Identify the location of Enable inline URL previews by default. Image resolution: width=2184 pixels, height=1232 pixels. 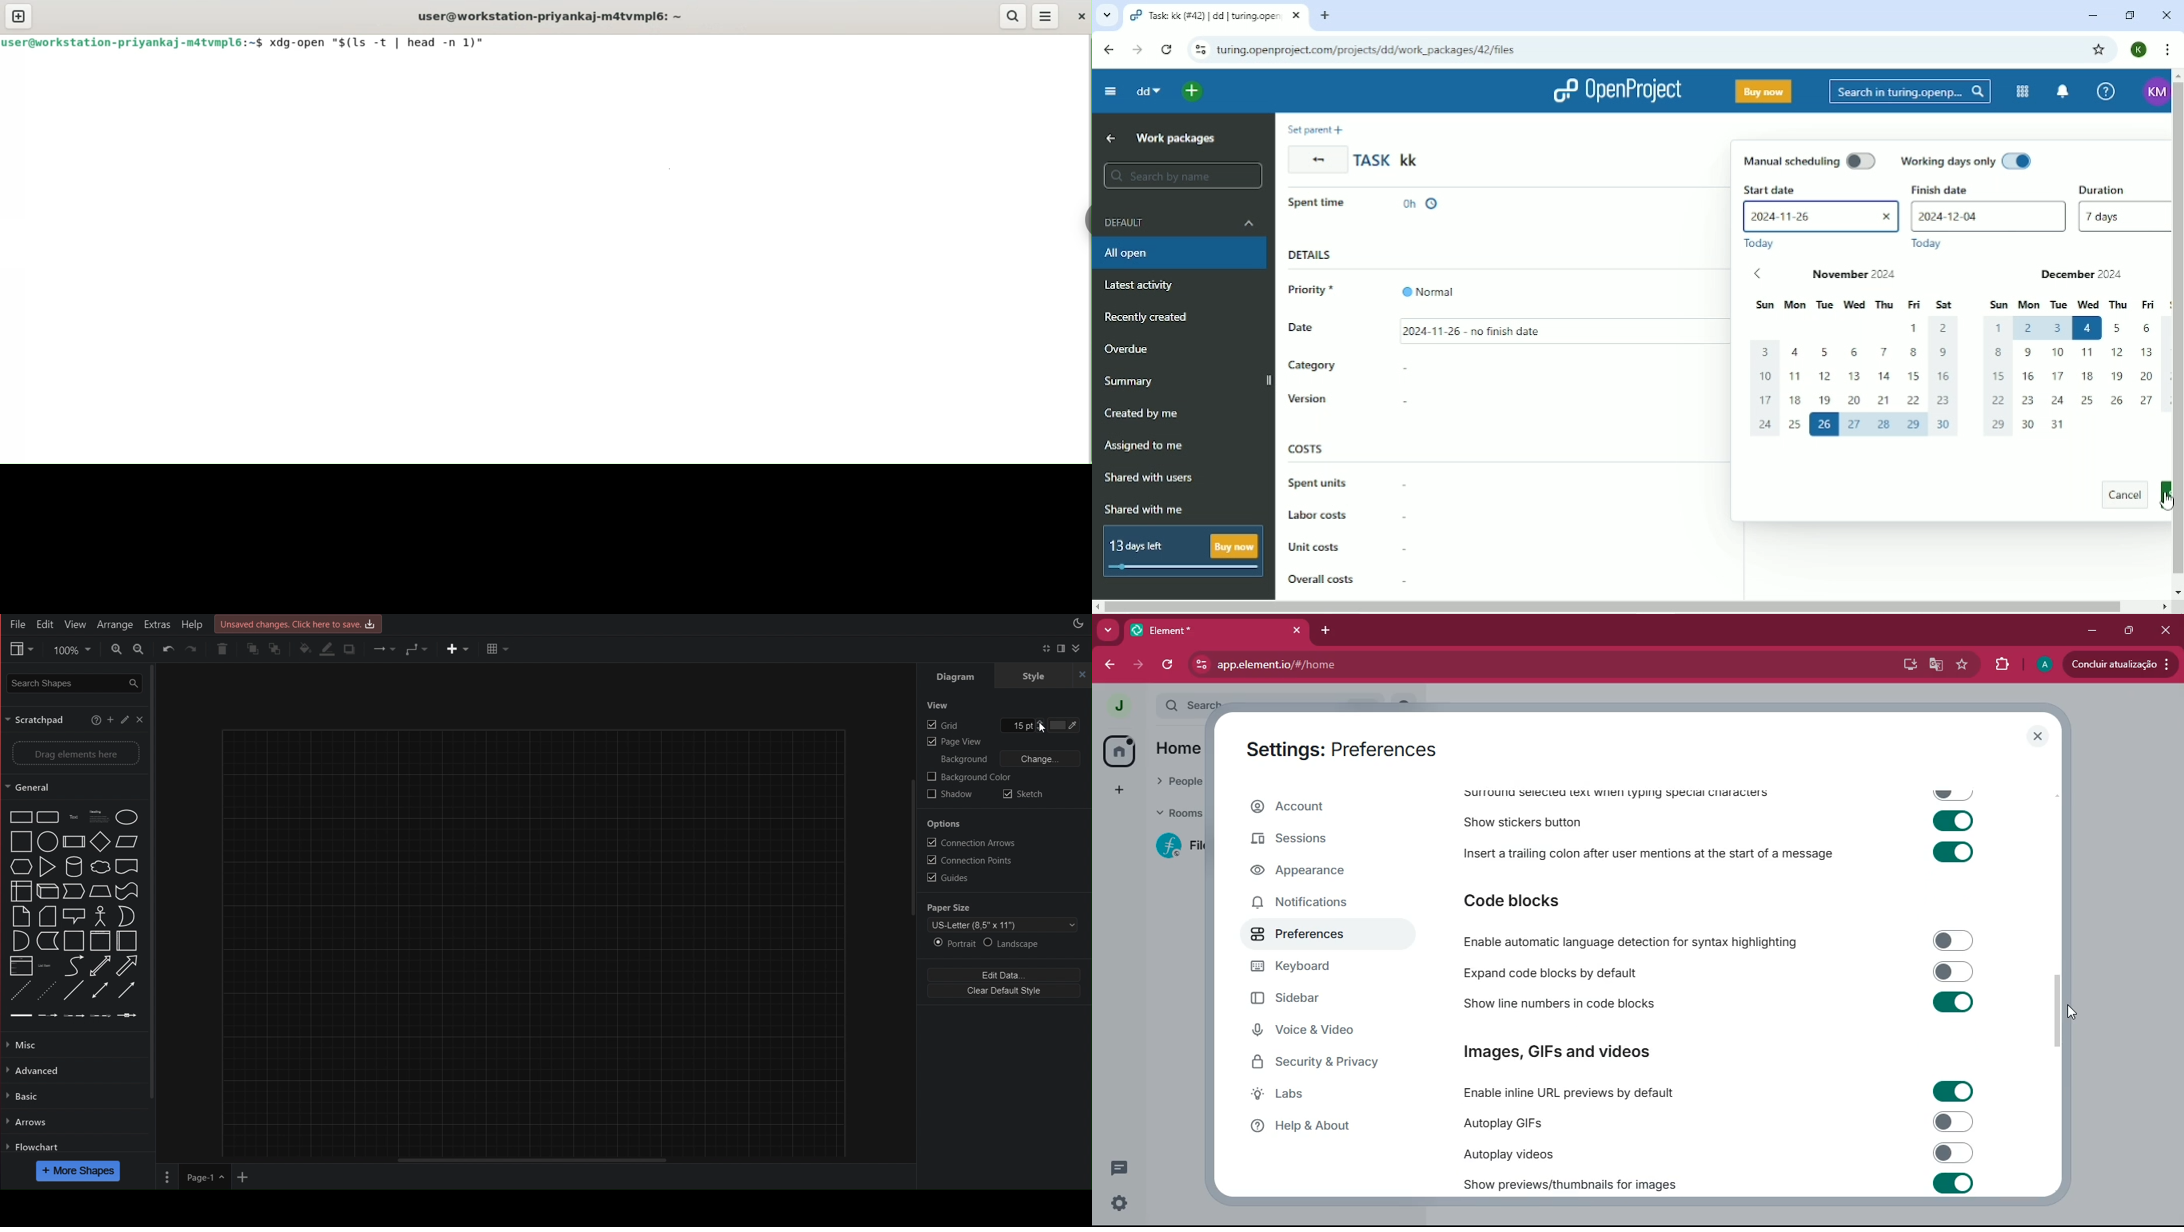
(1715, 1091).